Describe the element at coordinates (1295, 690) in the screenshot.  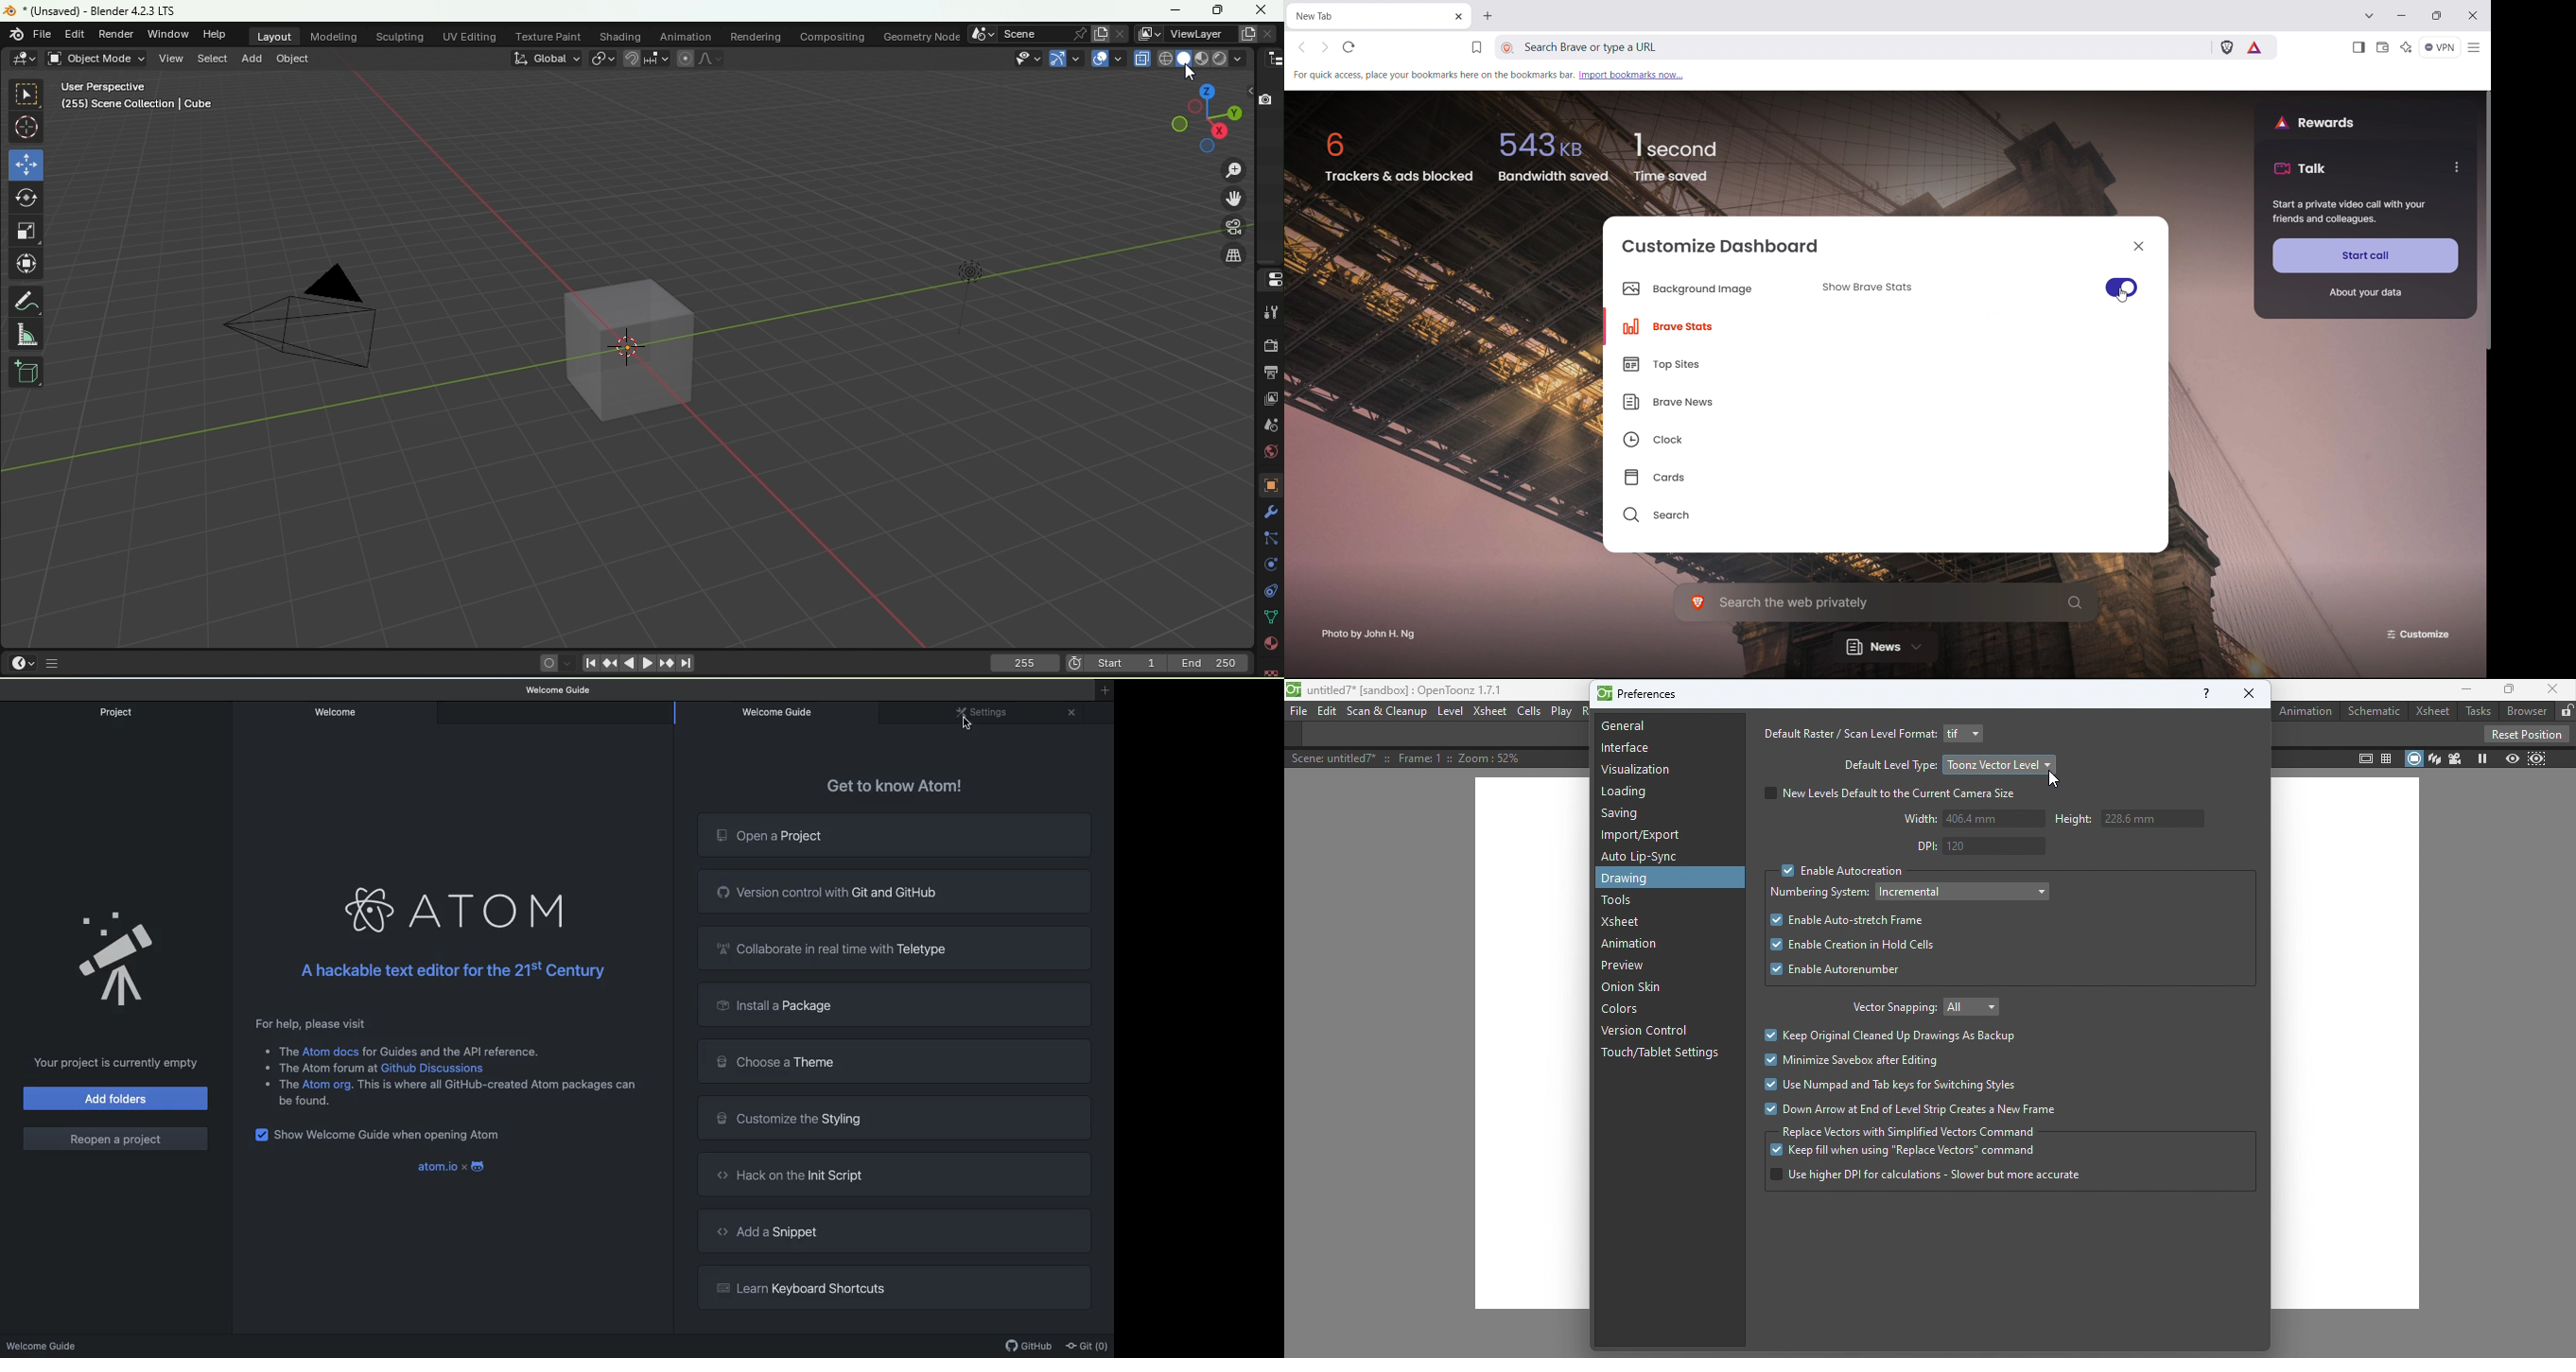
I see `logo` at that location.